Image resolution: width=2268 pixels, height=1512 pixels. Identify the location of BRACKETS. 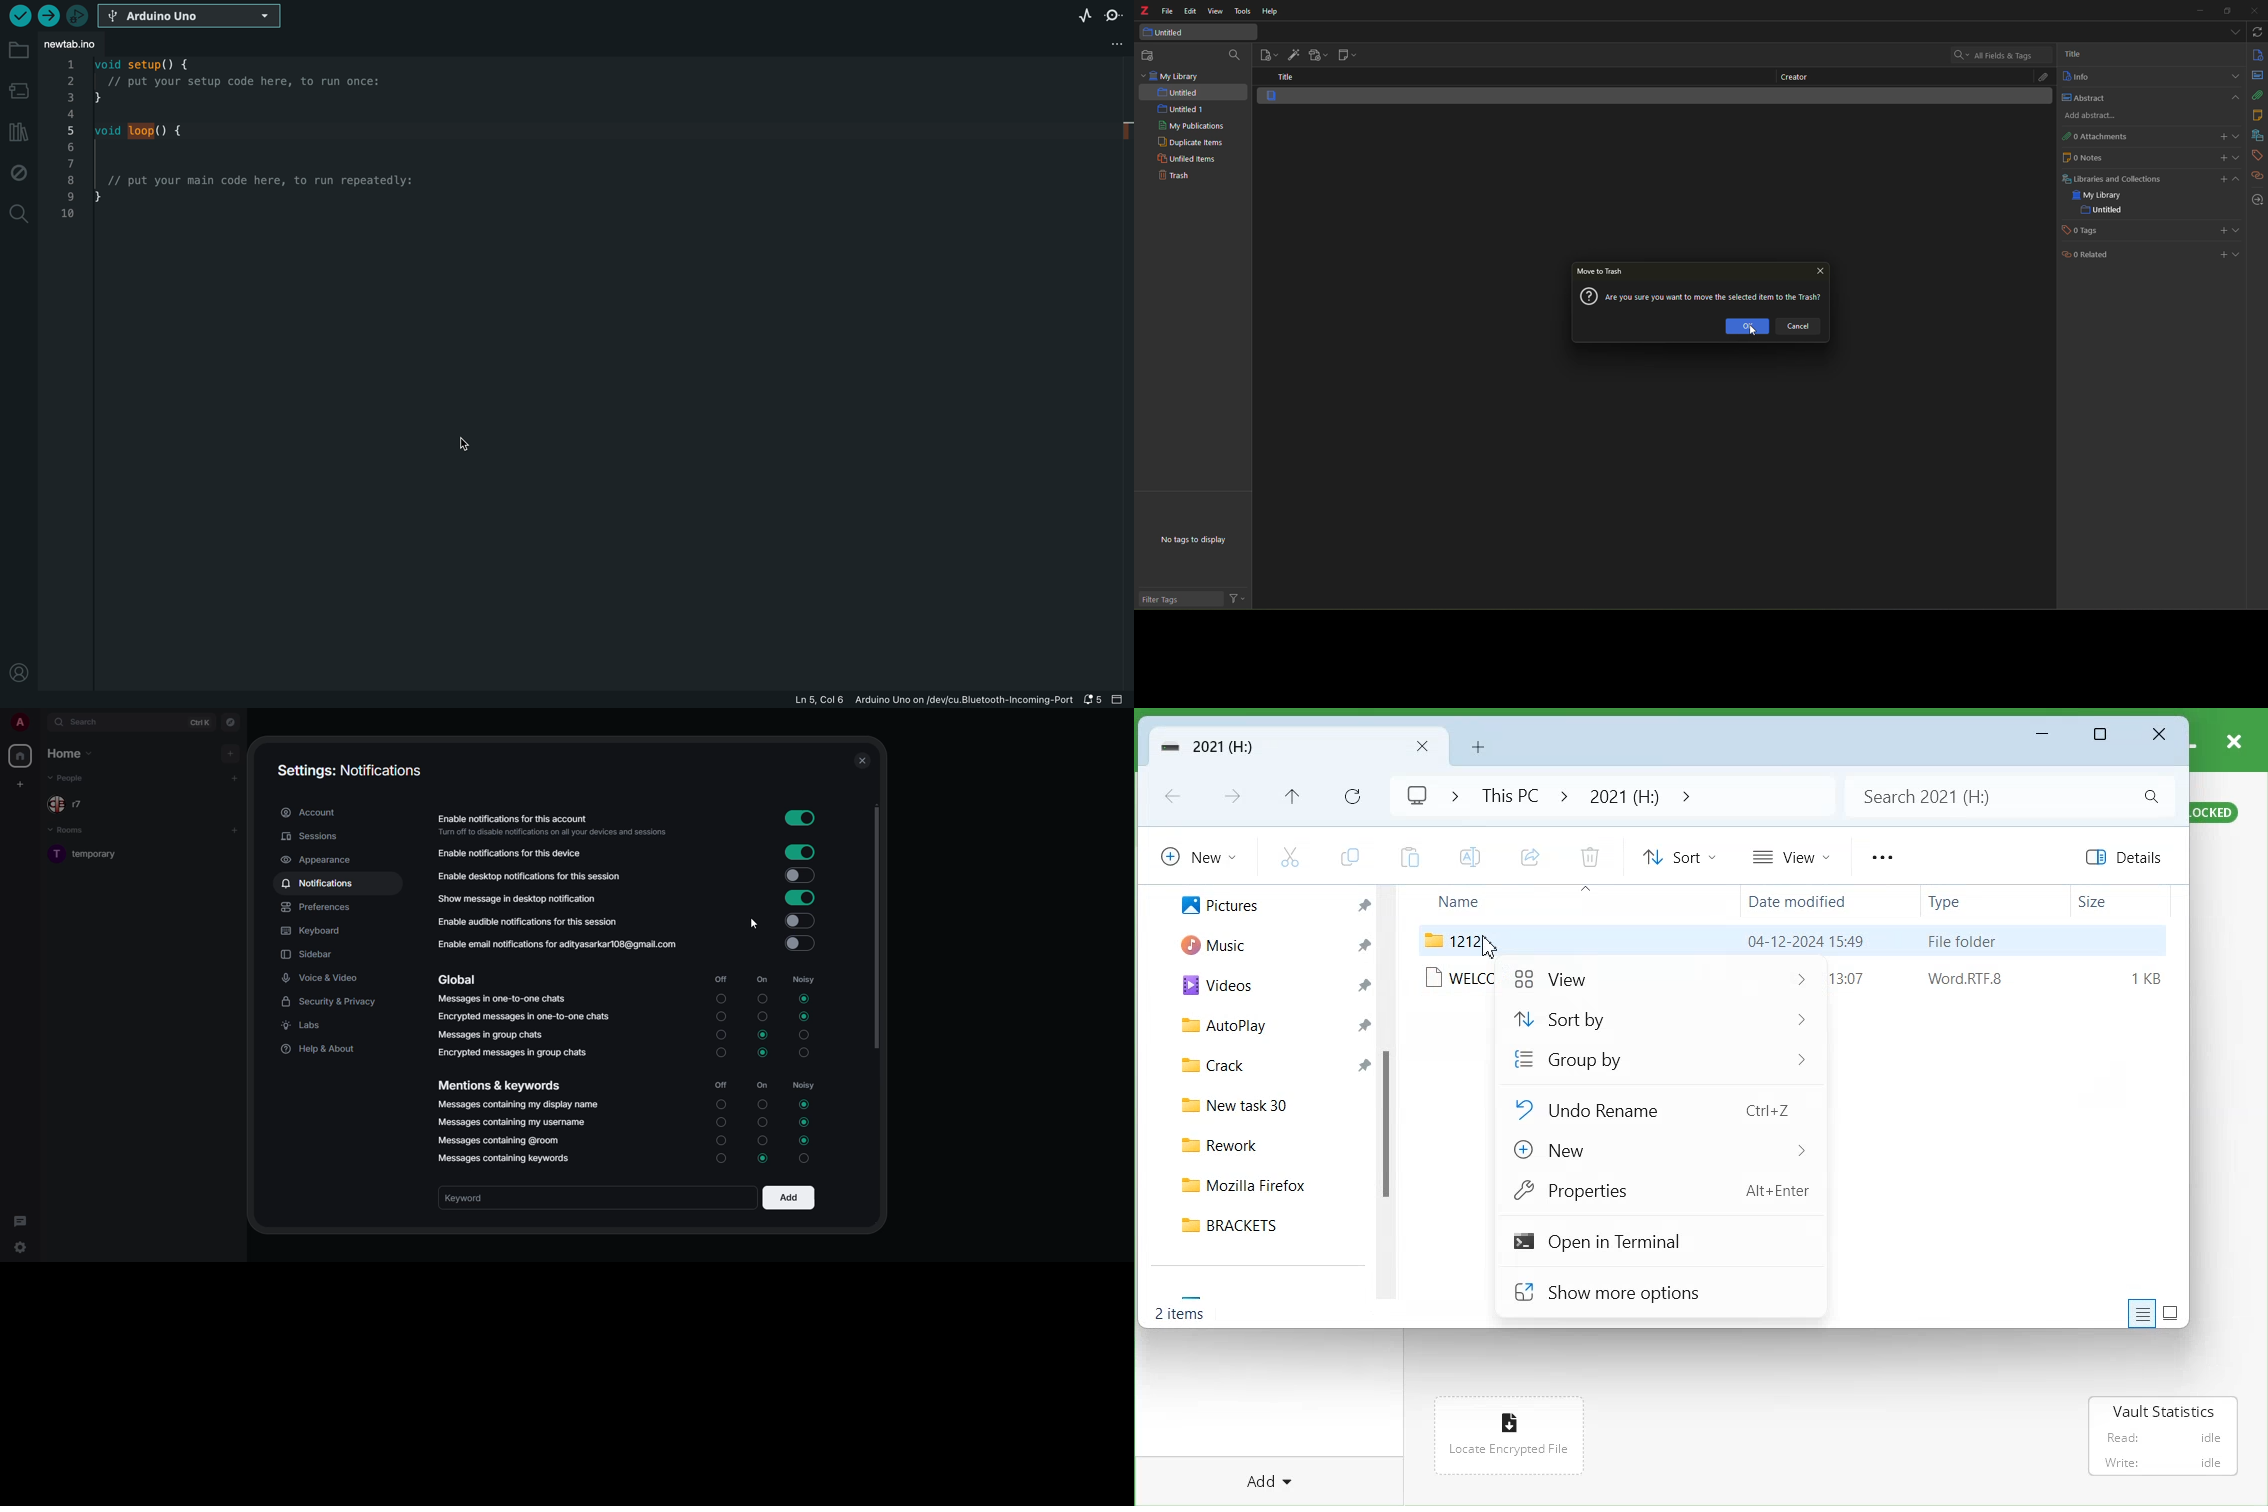
(1269, 1224).